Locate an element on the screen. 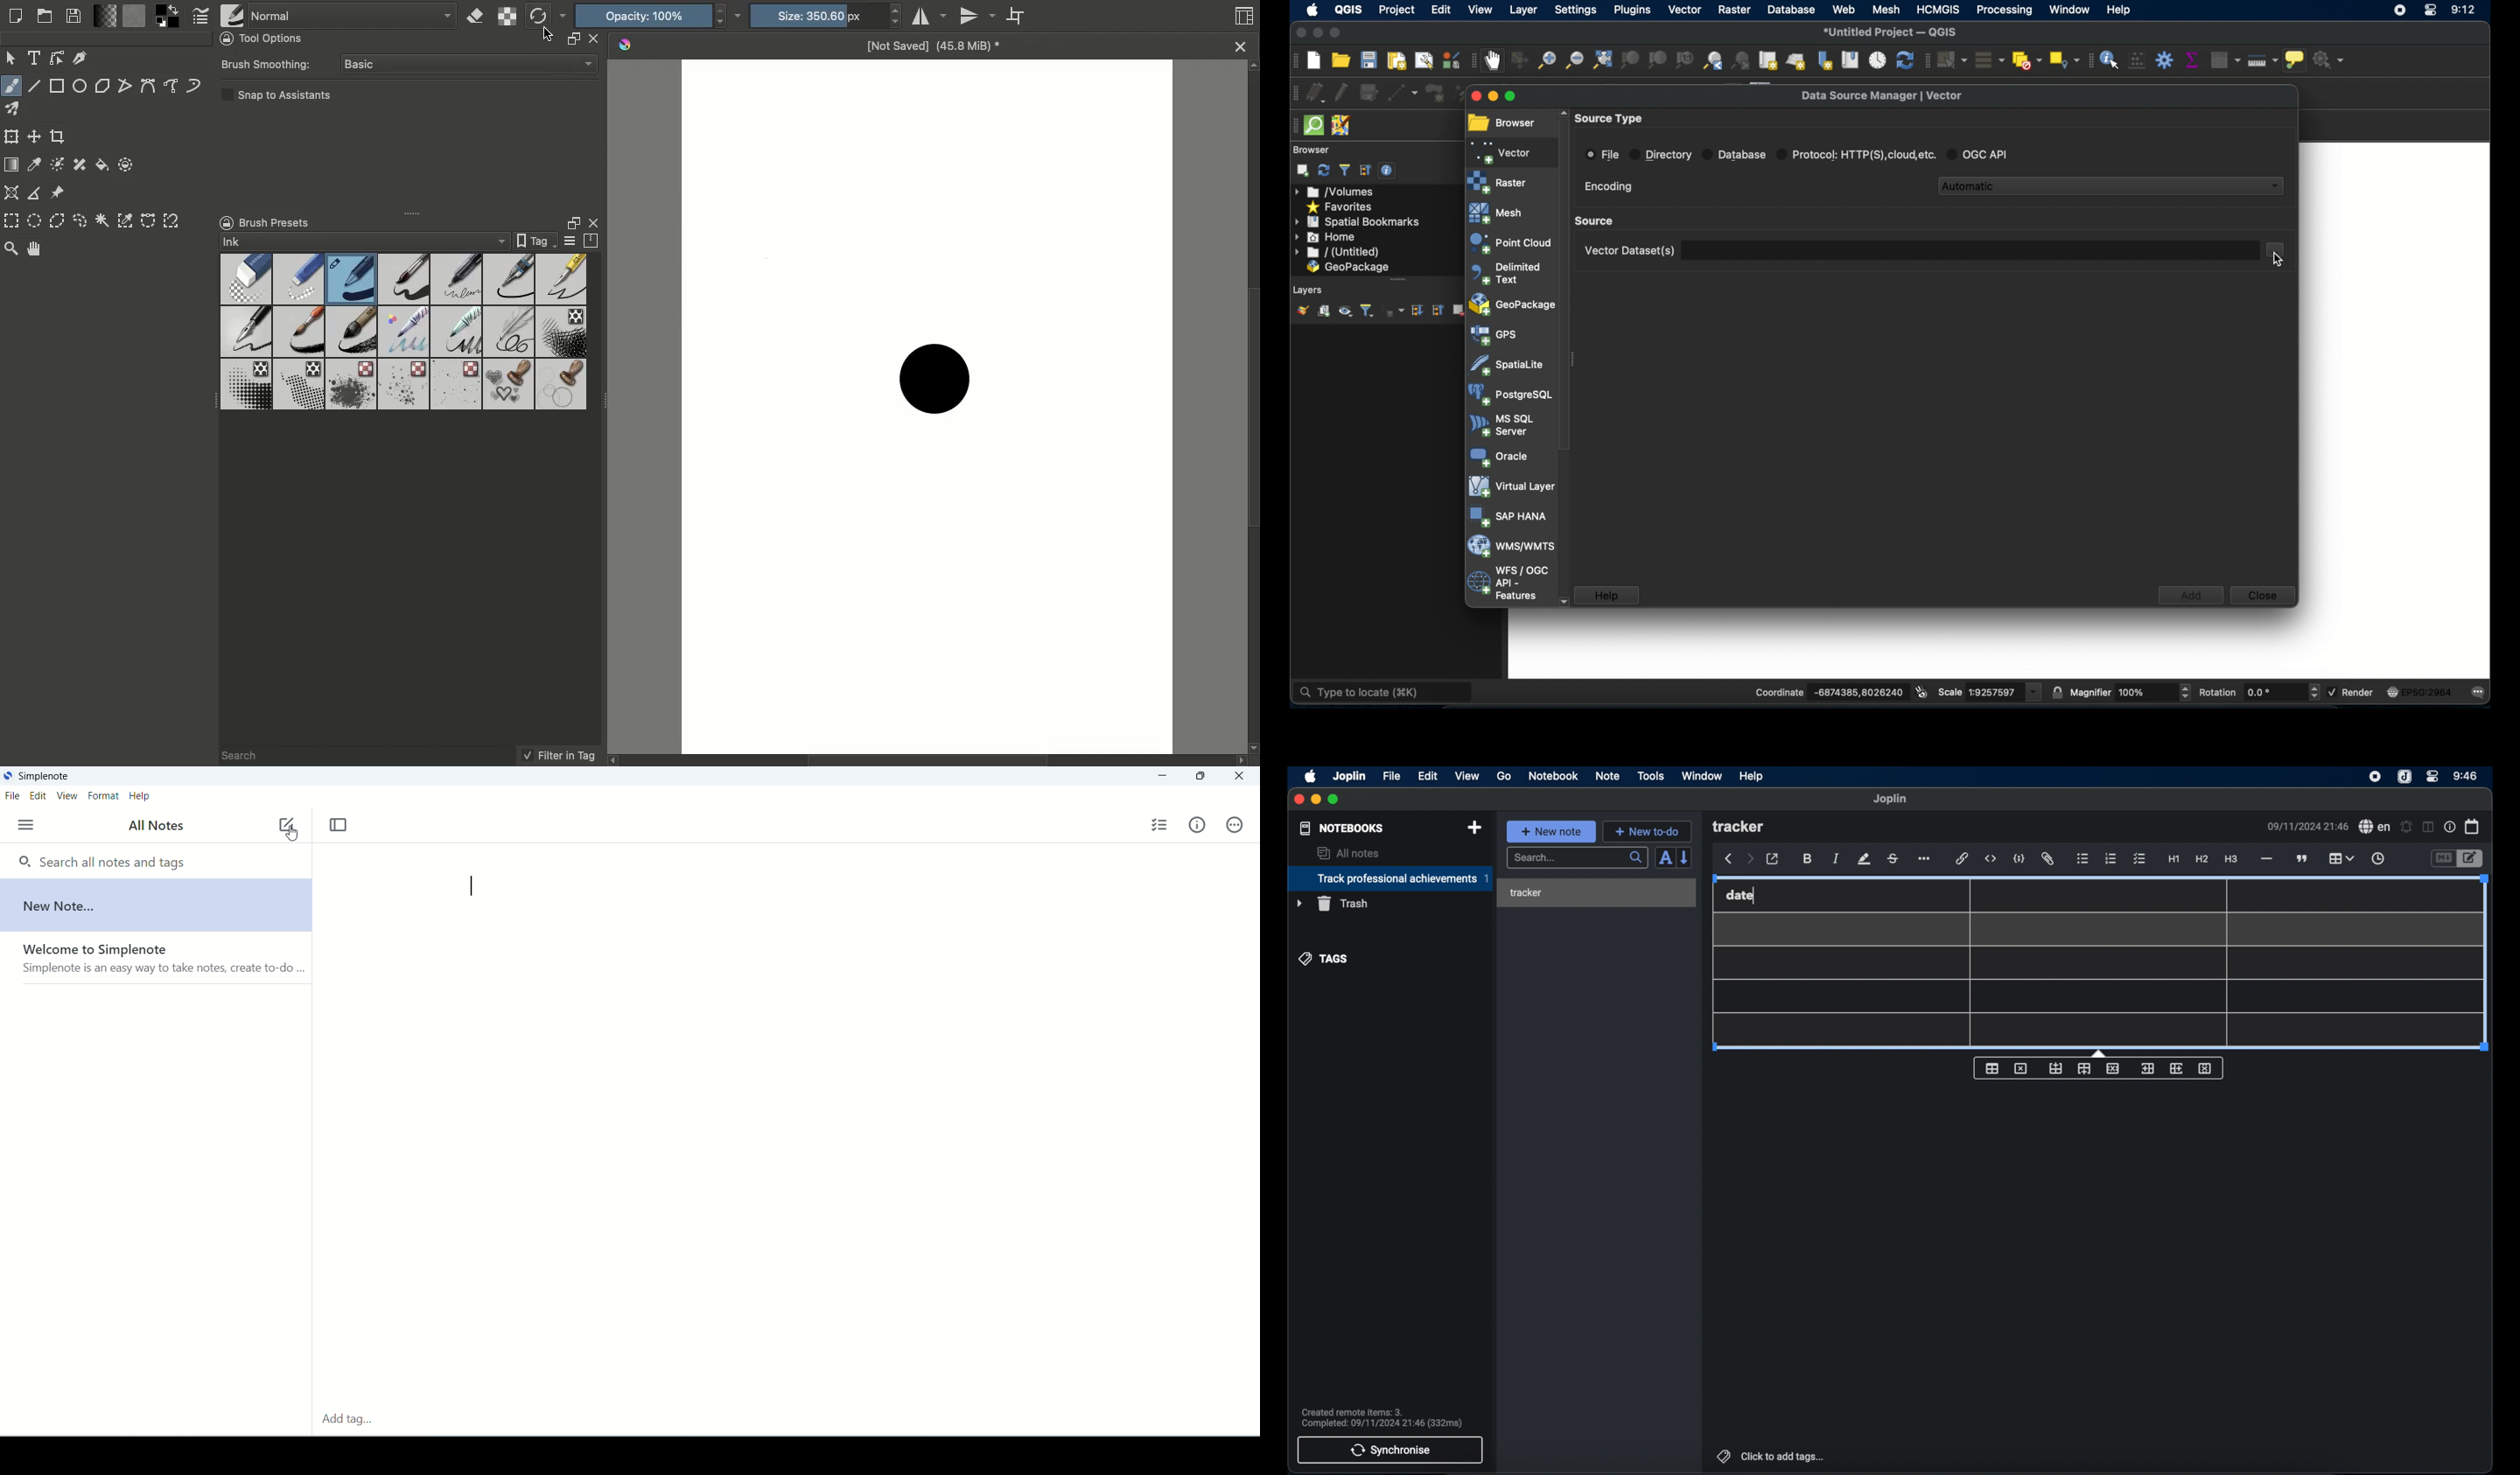 This screenshot has width=2520, height=1484. welcome to Simplenote is located at coordinates (158, 962).